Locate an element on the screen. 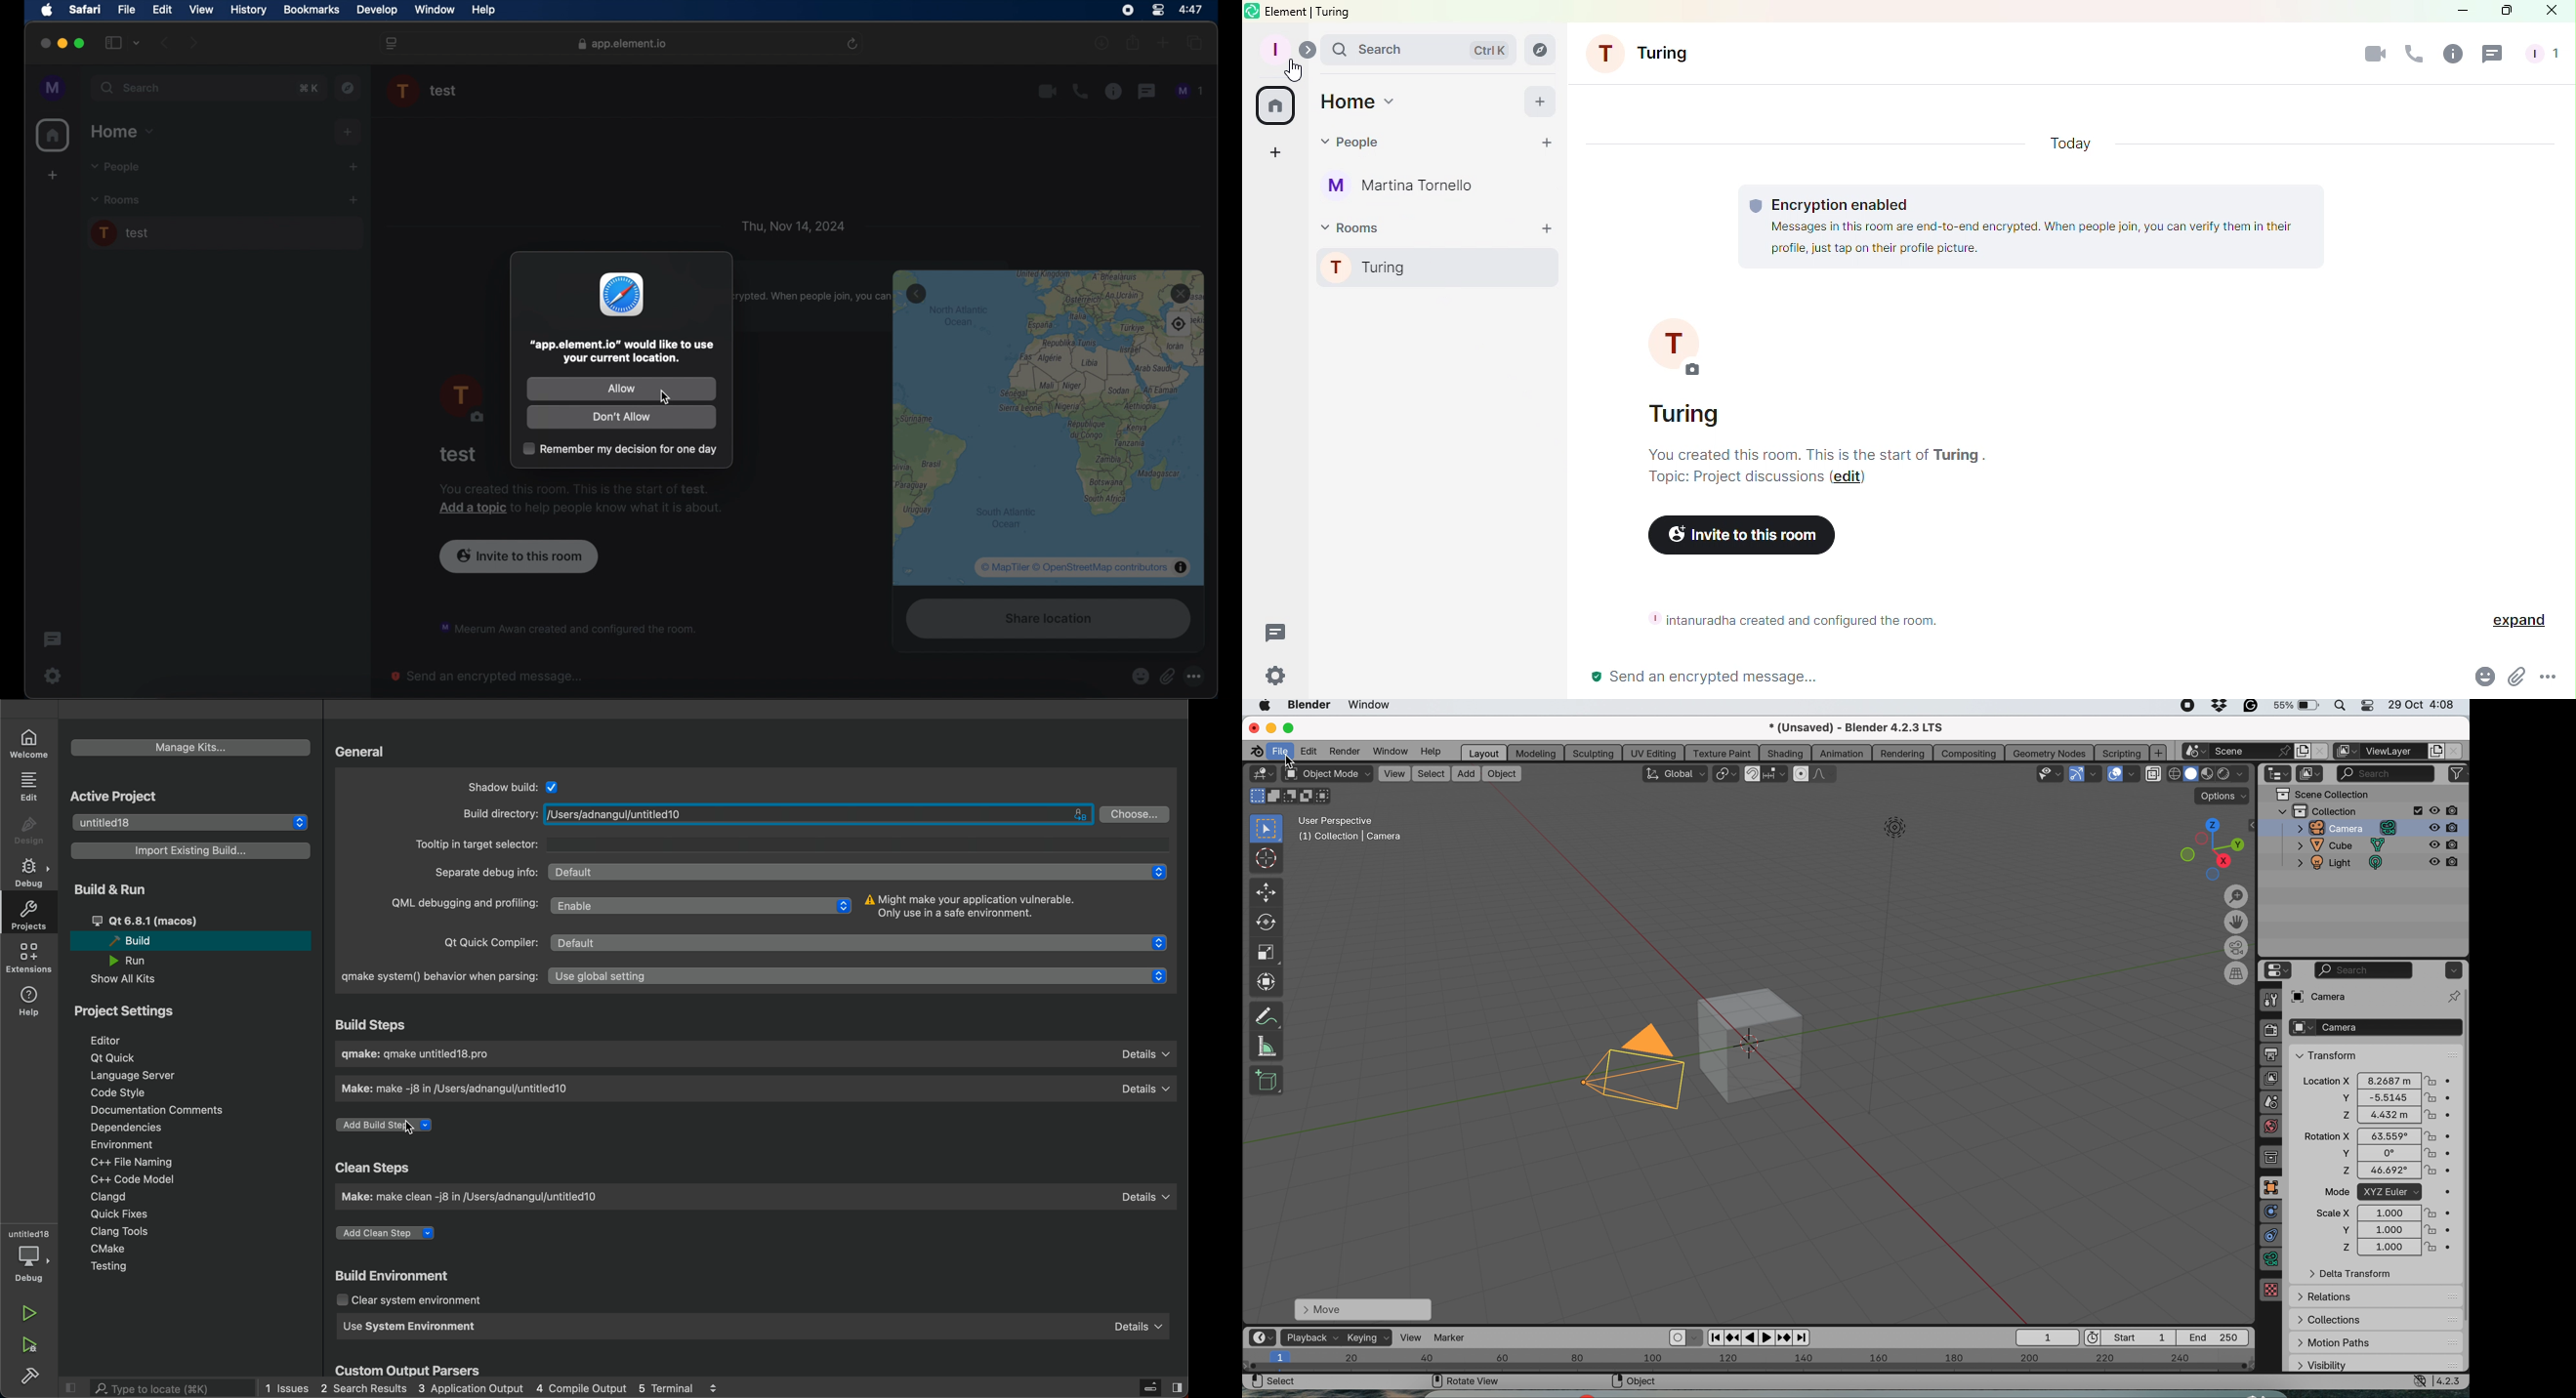  Rooms is located at coordinates (1352, 227).